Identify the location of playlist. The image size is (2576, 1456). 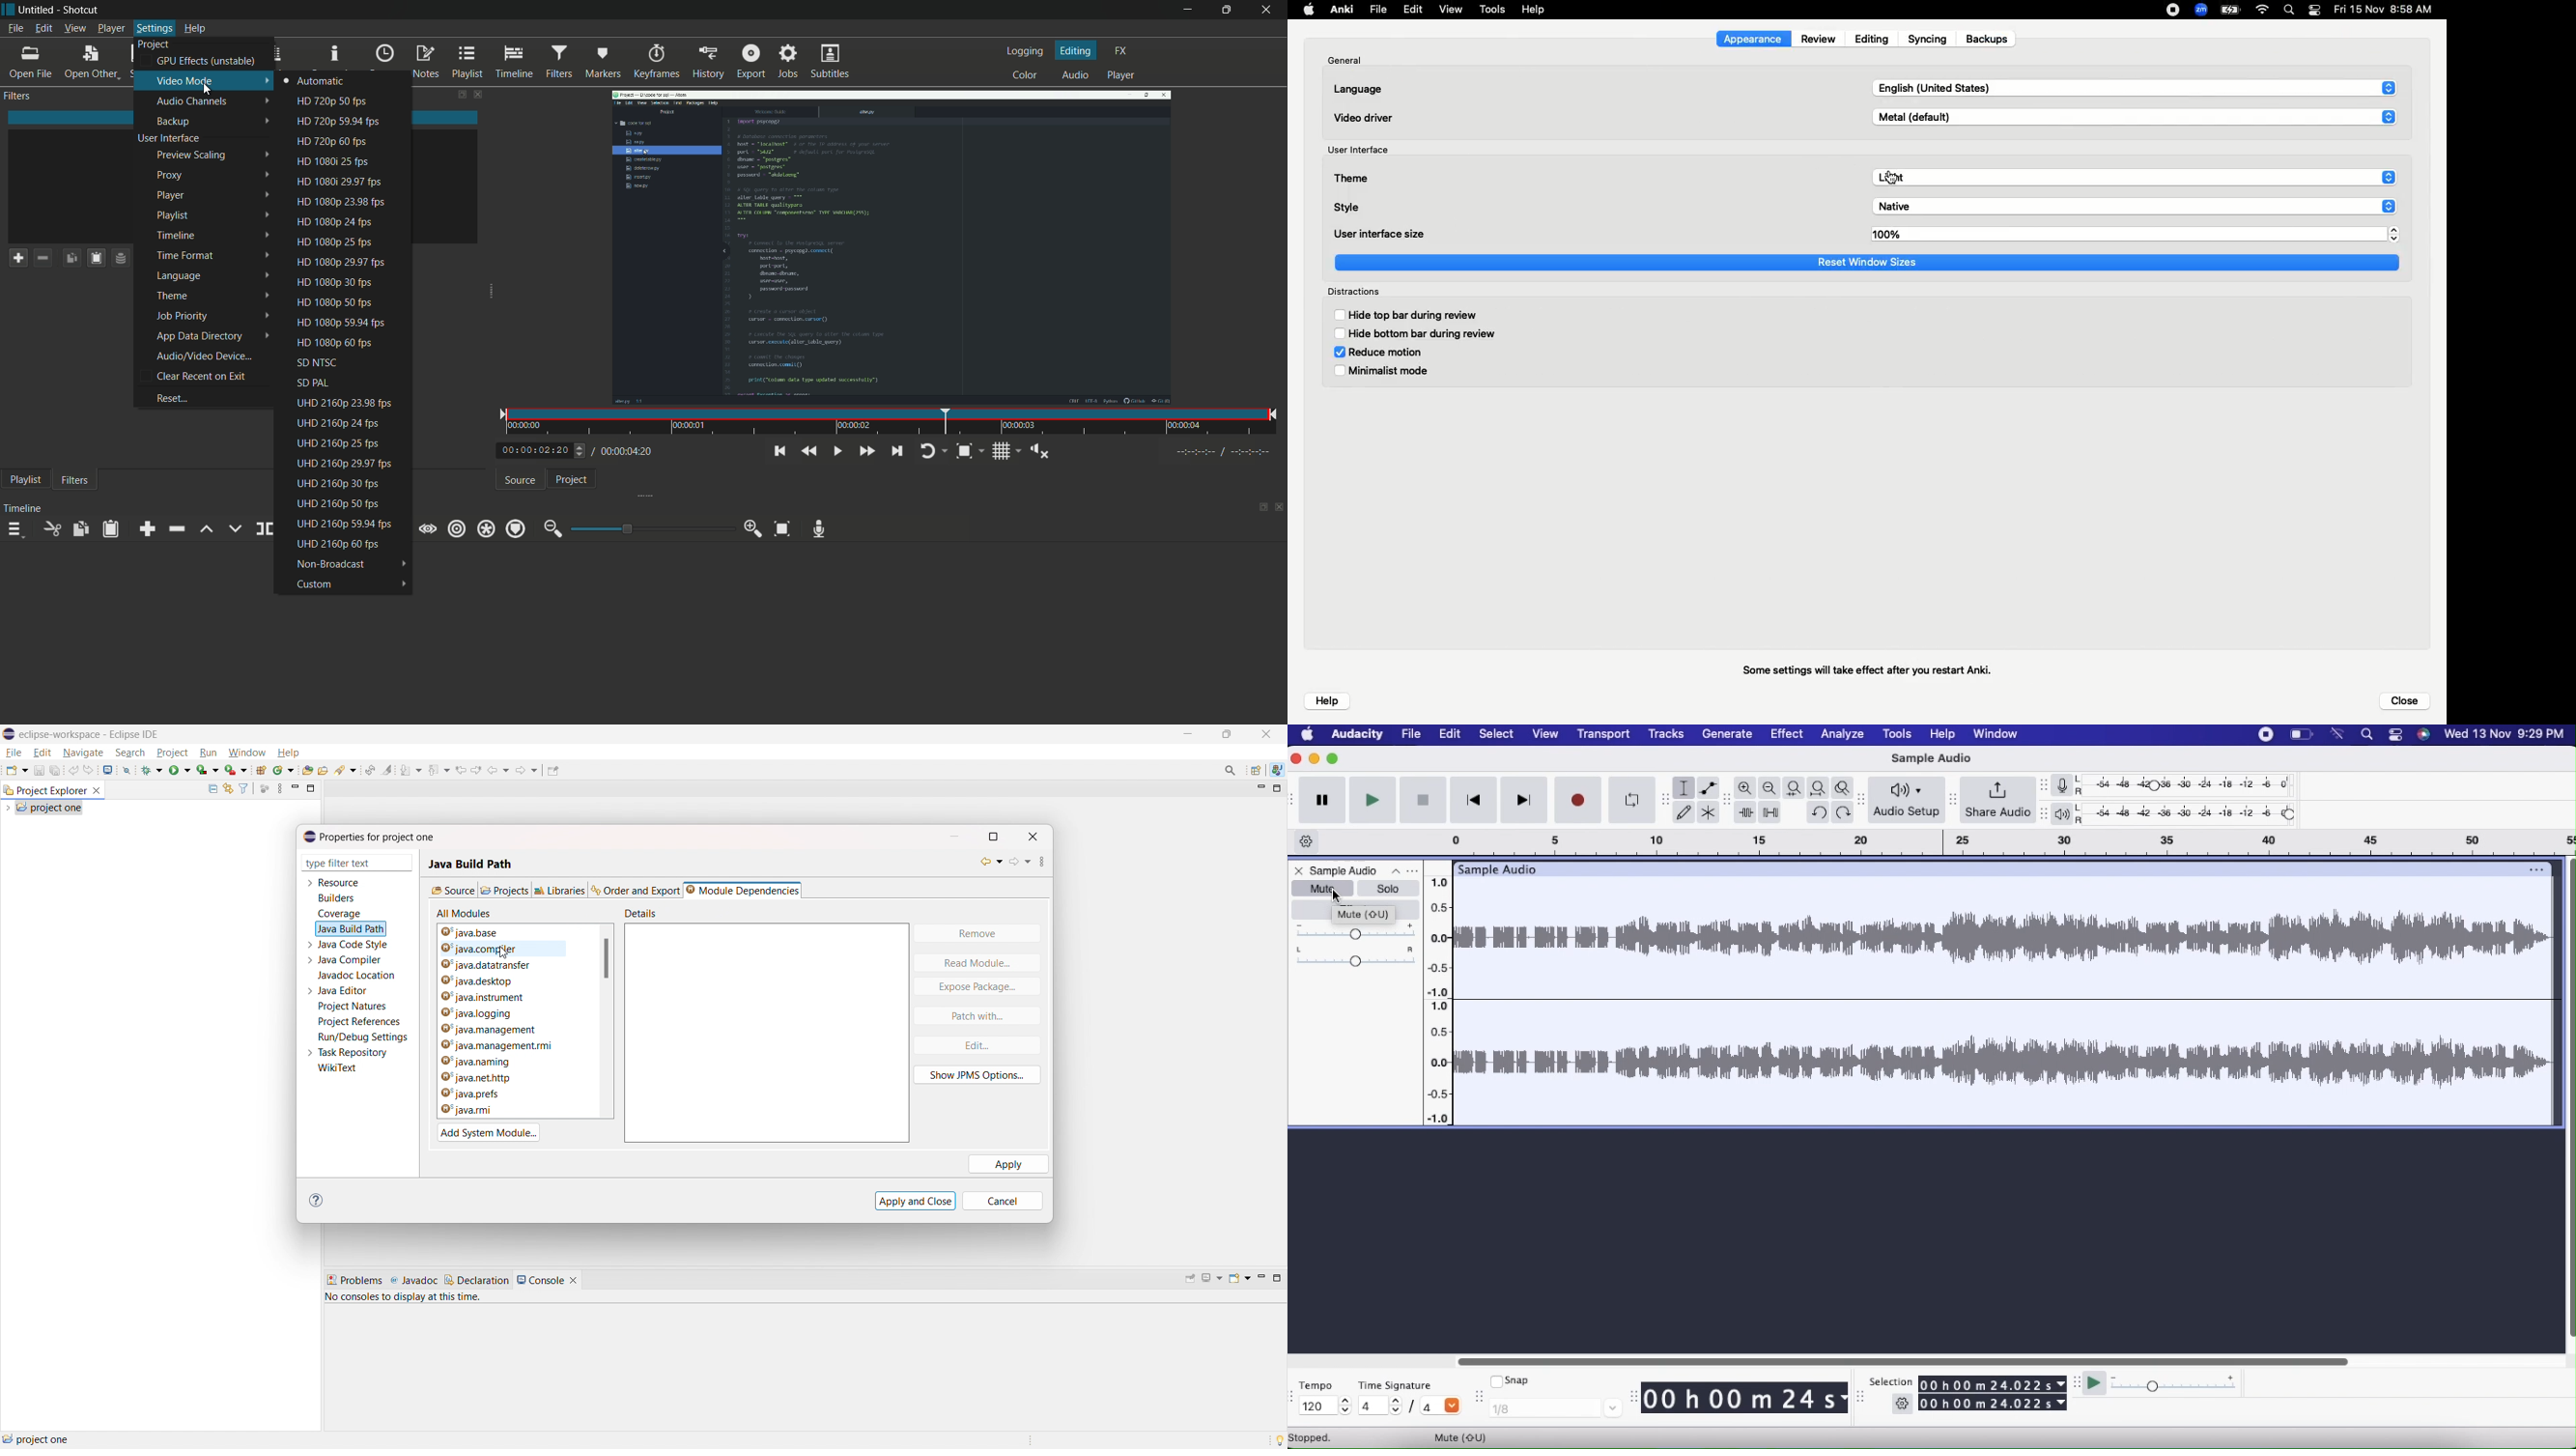
(468, 62).